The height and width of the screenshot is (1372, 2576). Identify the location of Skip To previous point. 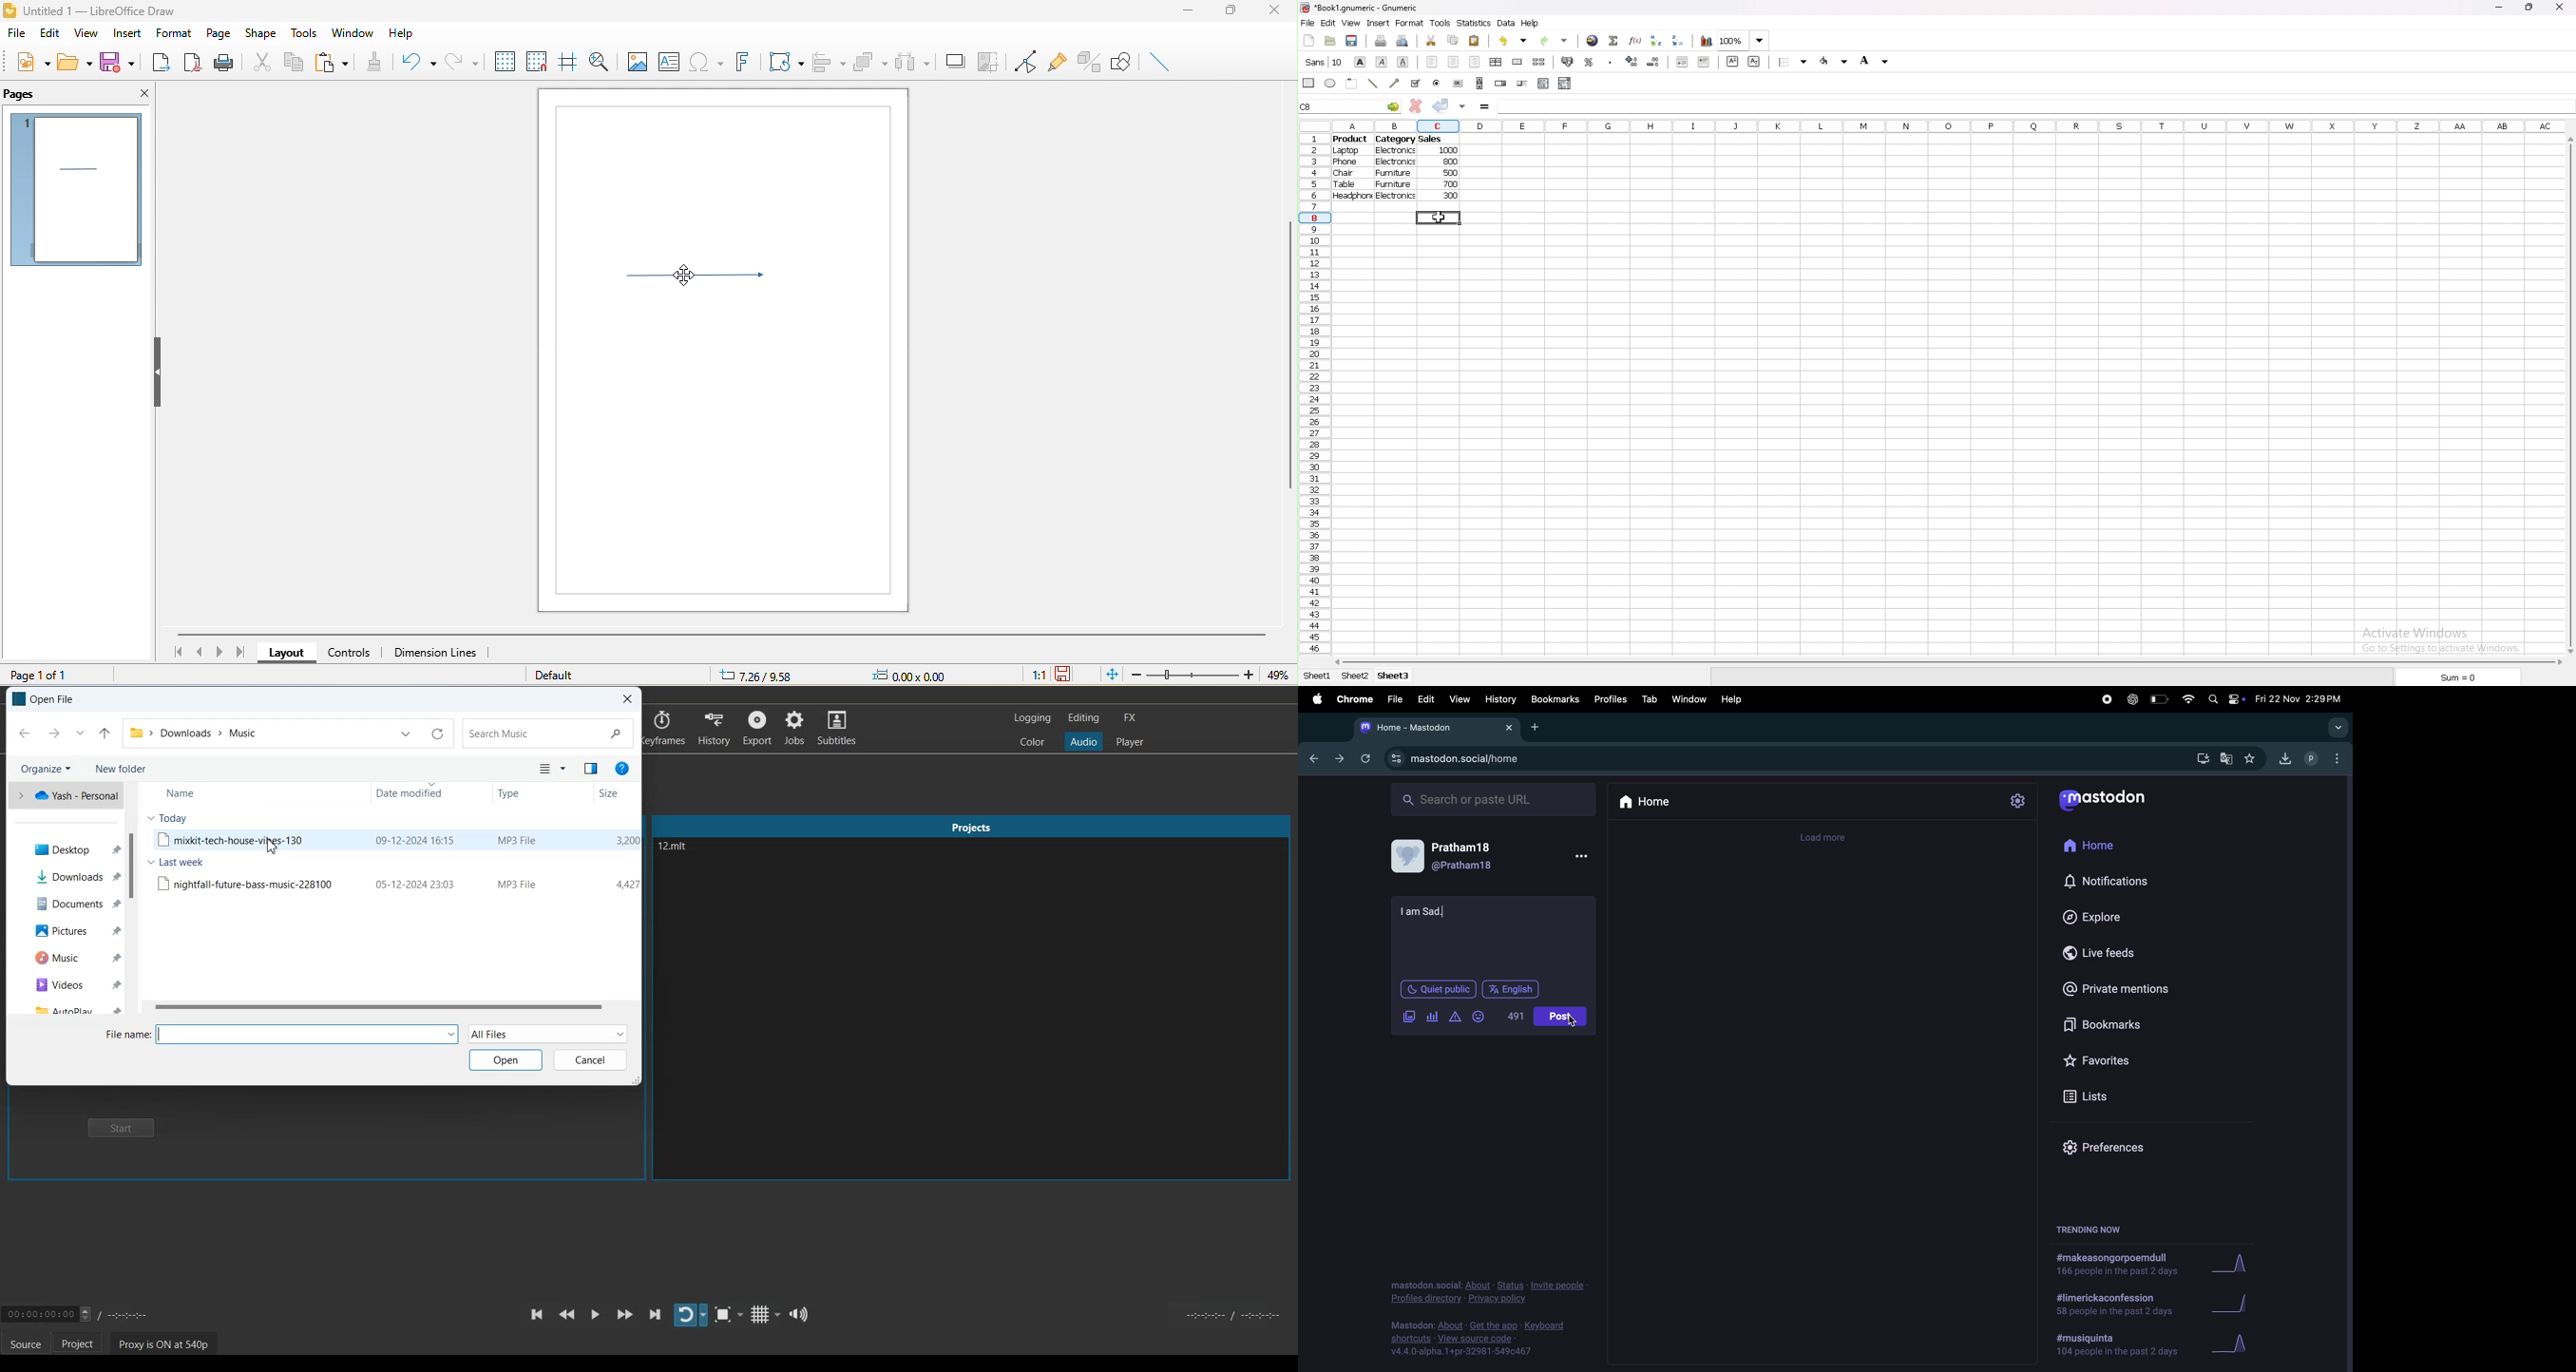
(537, 1315).